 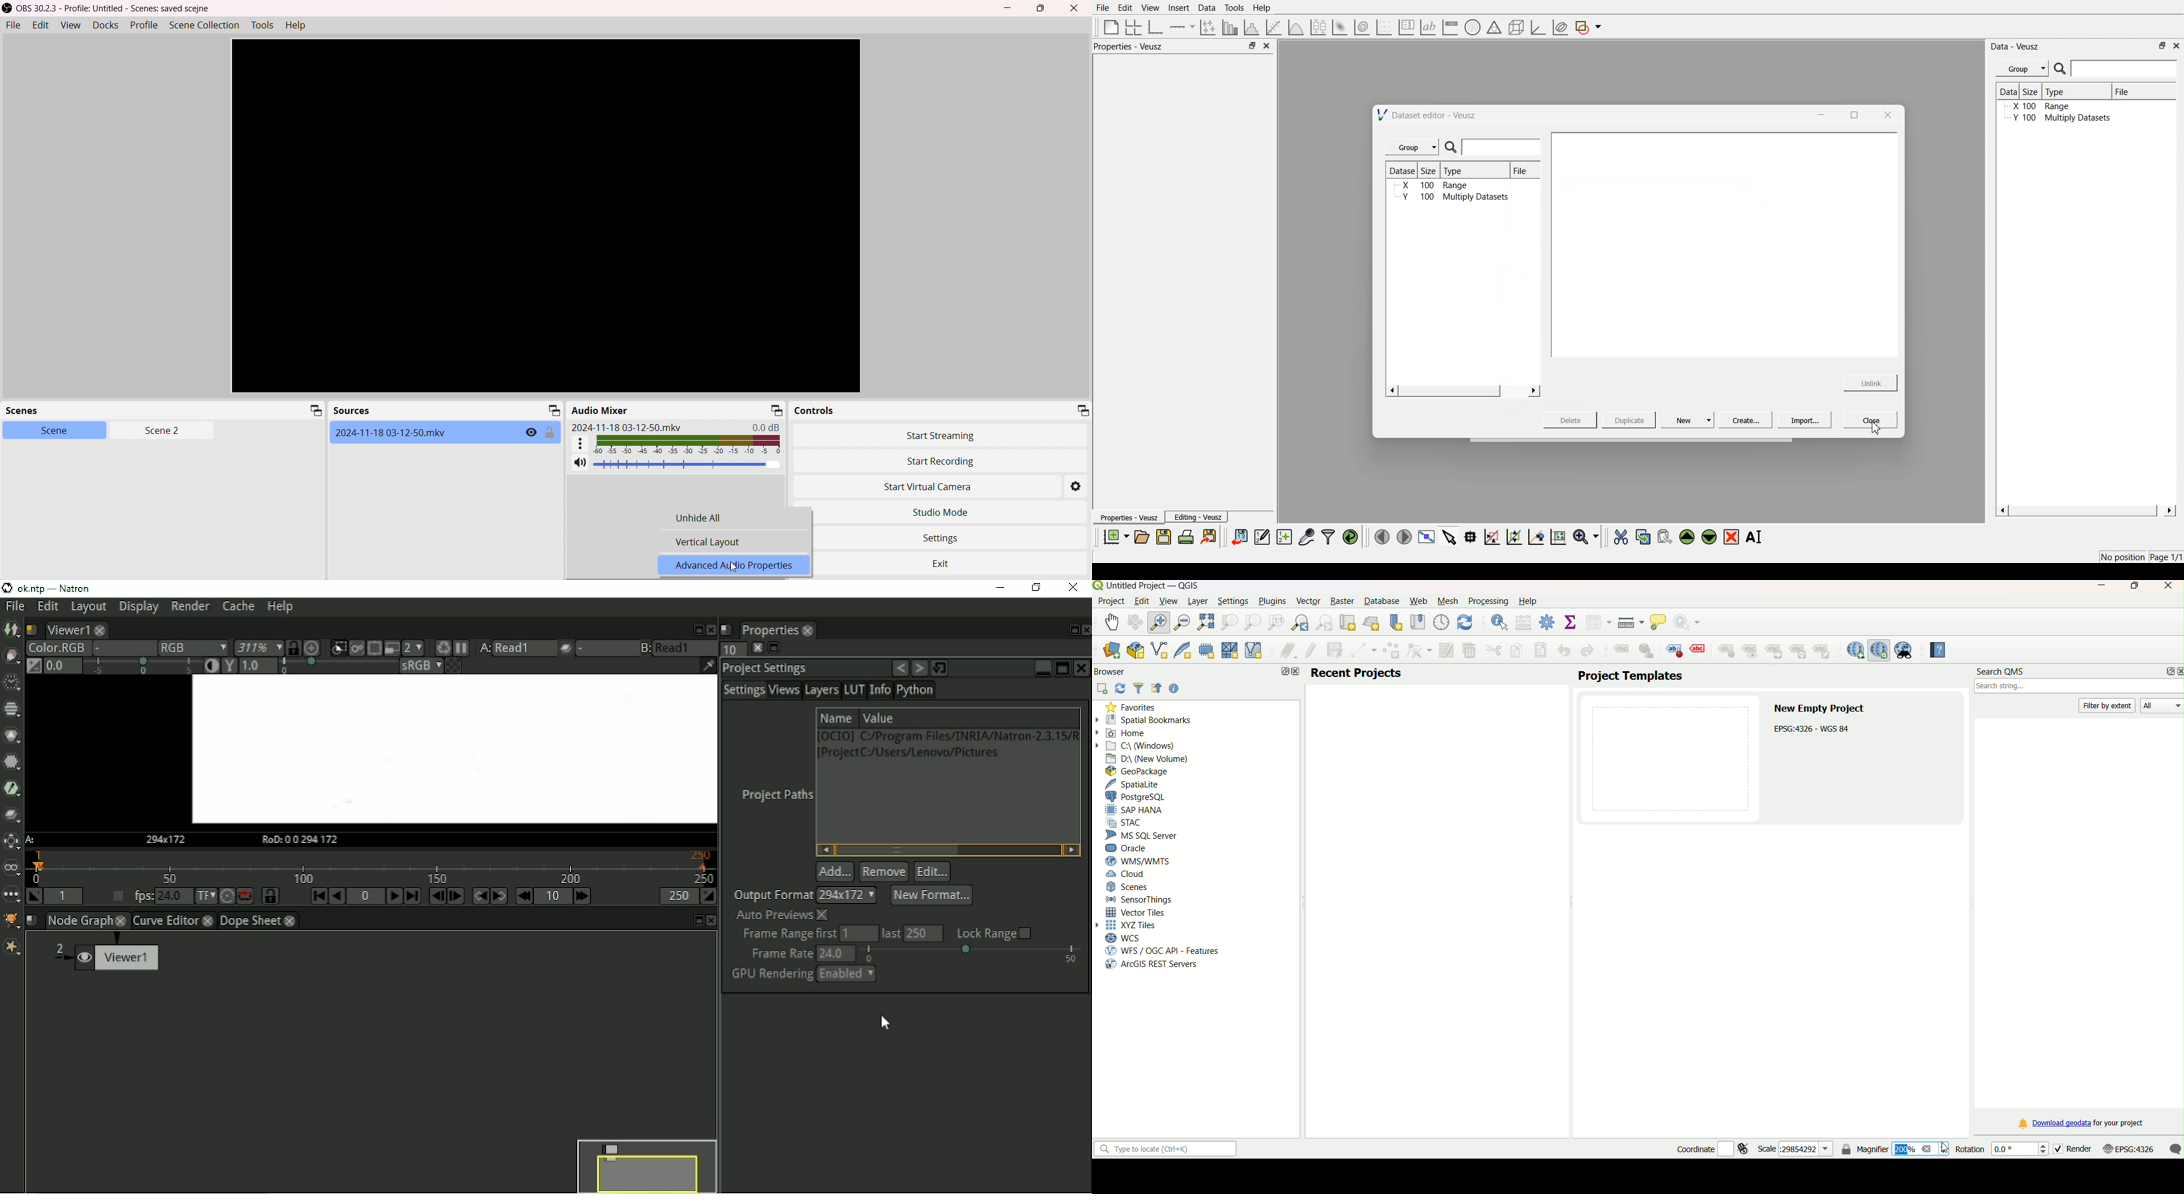 What do you see at coordinates (1077, 488) in the screenshot?
I see `Settings` at bounding box center [1077, 488].